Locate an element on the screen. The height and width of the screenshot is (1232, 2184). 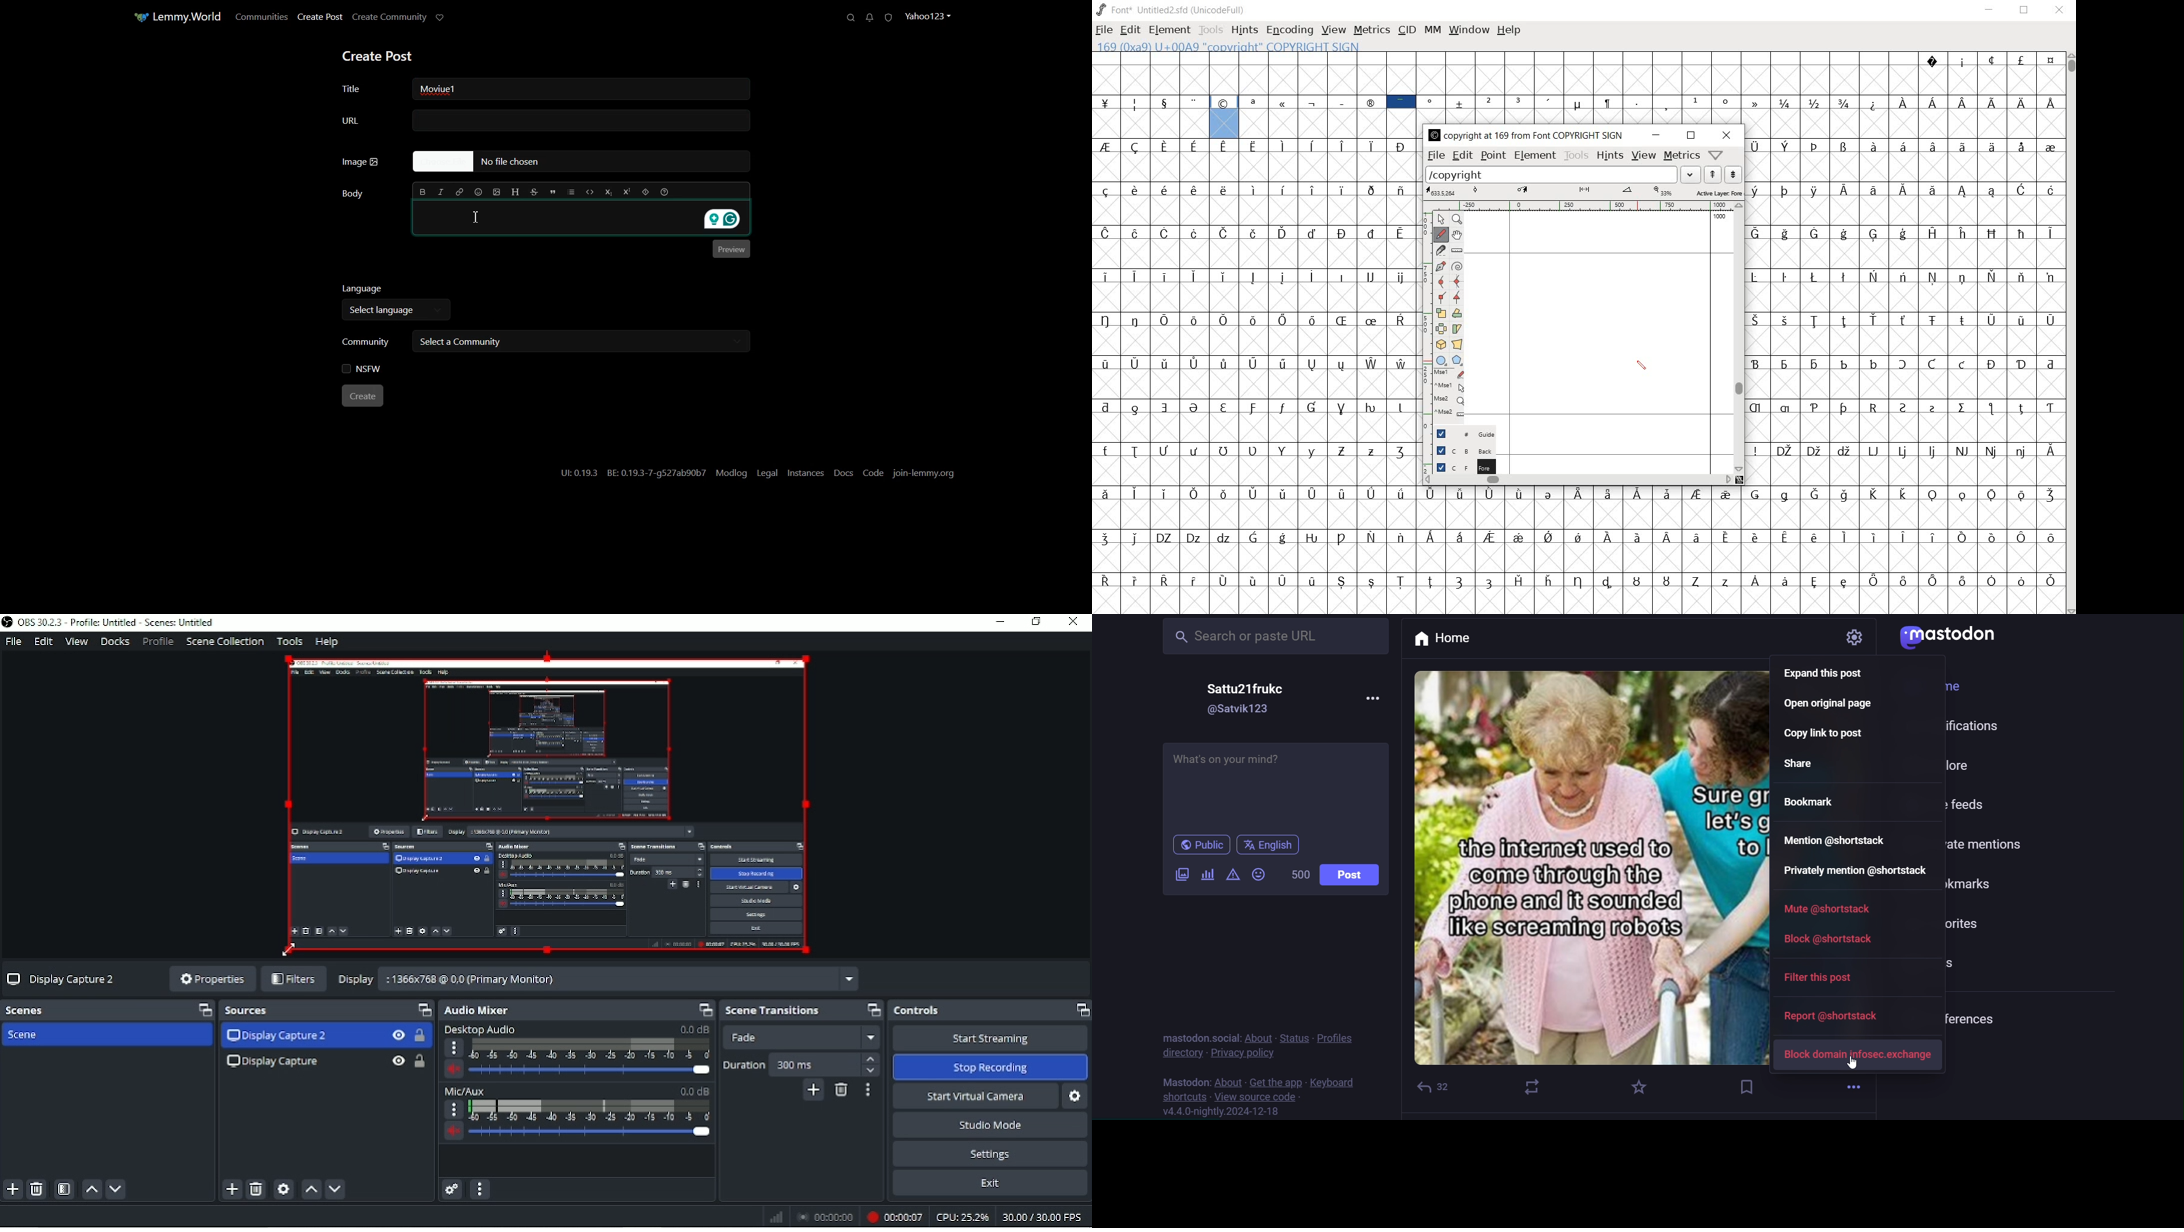
close is located at coordinates (1730, 135).